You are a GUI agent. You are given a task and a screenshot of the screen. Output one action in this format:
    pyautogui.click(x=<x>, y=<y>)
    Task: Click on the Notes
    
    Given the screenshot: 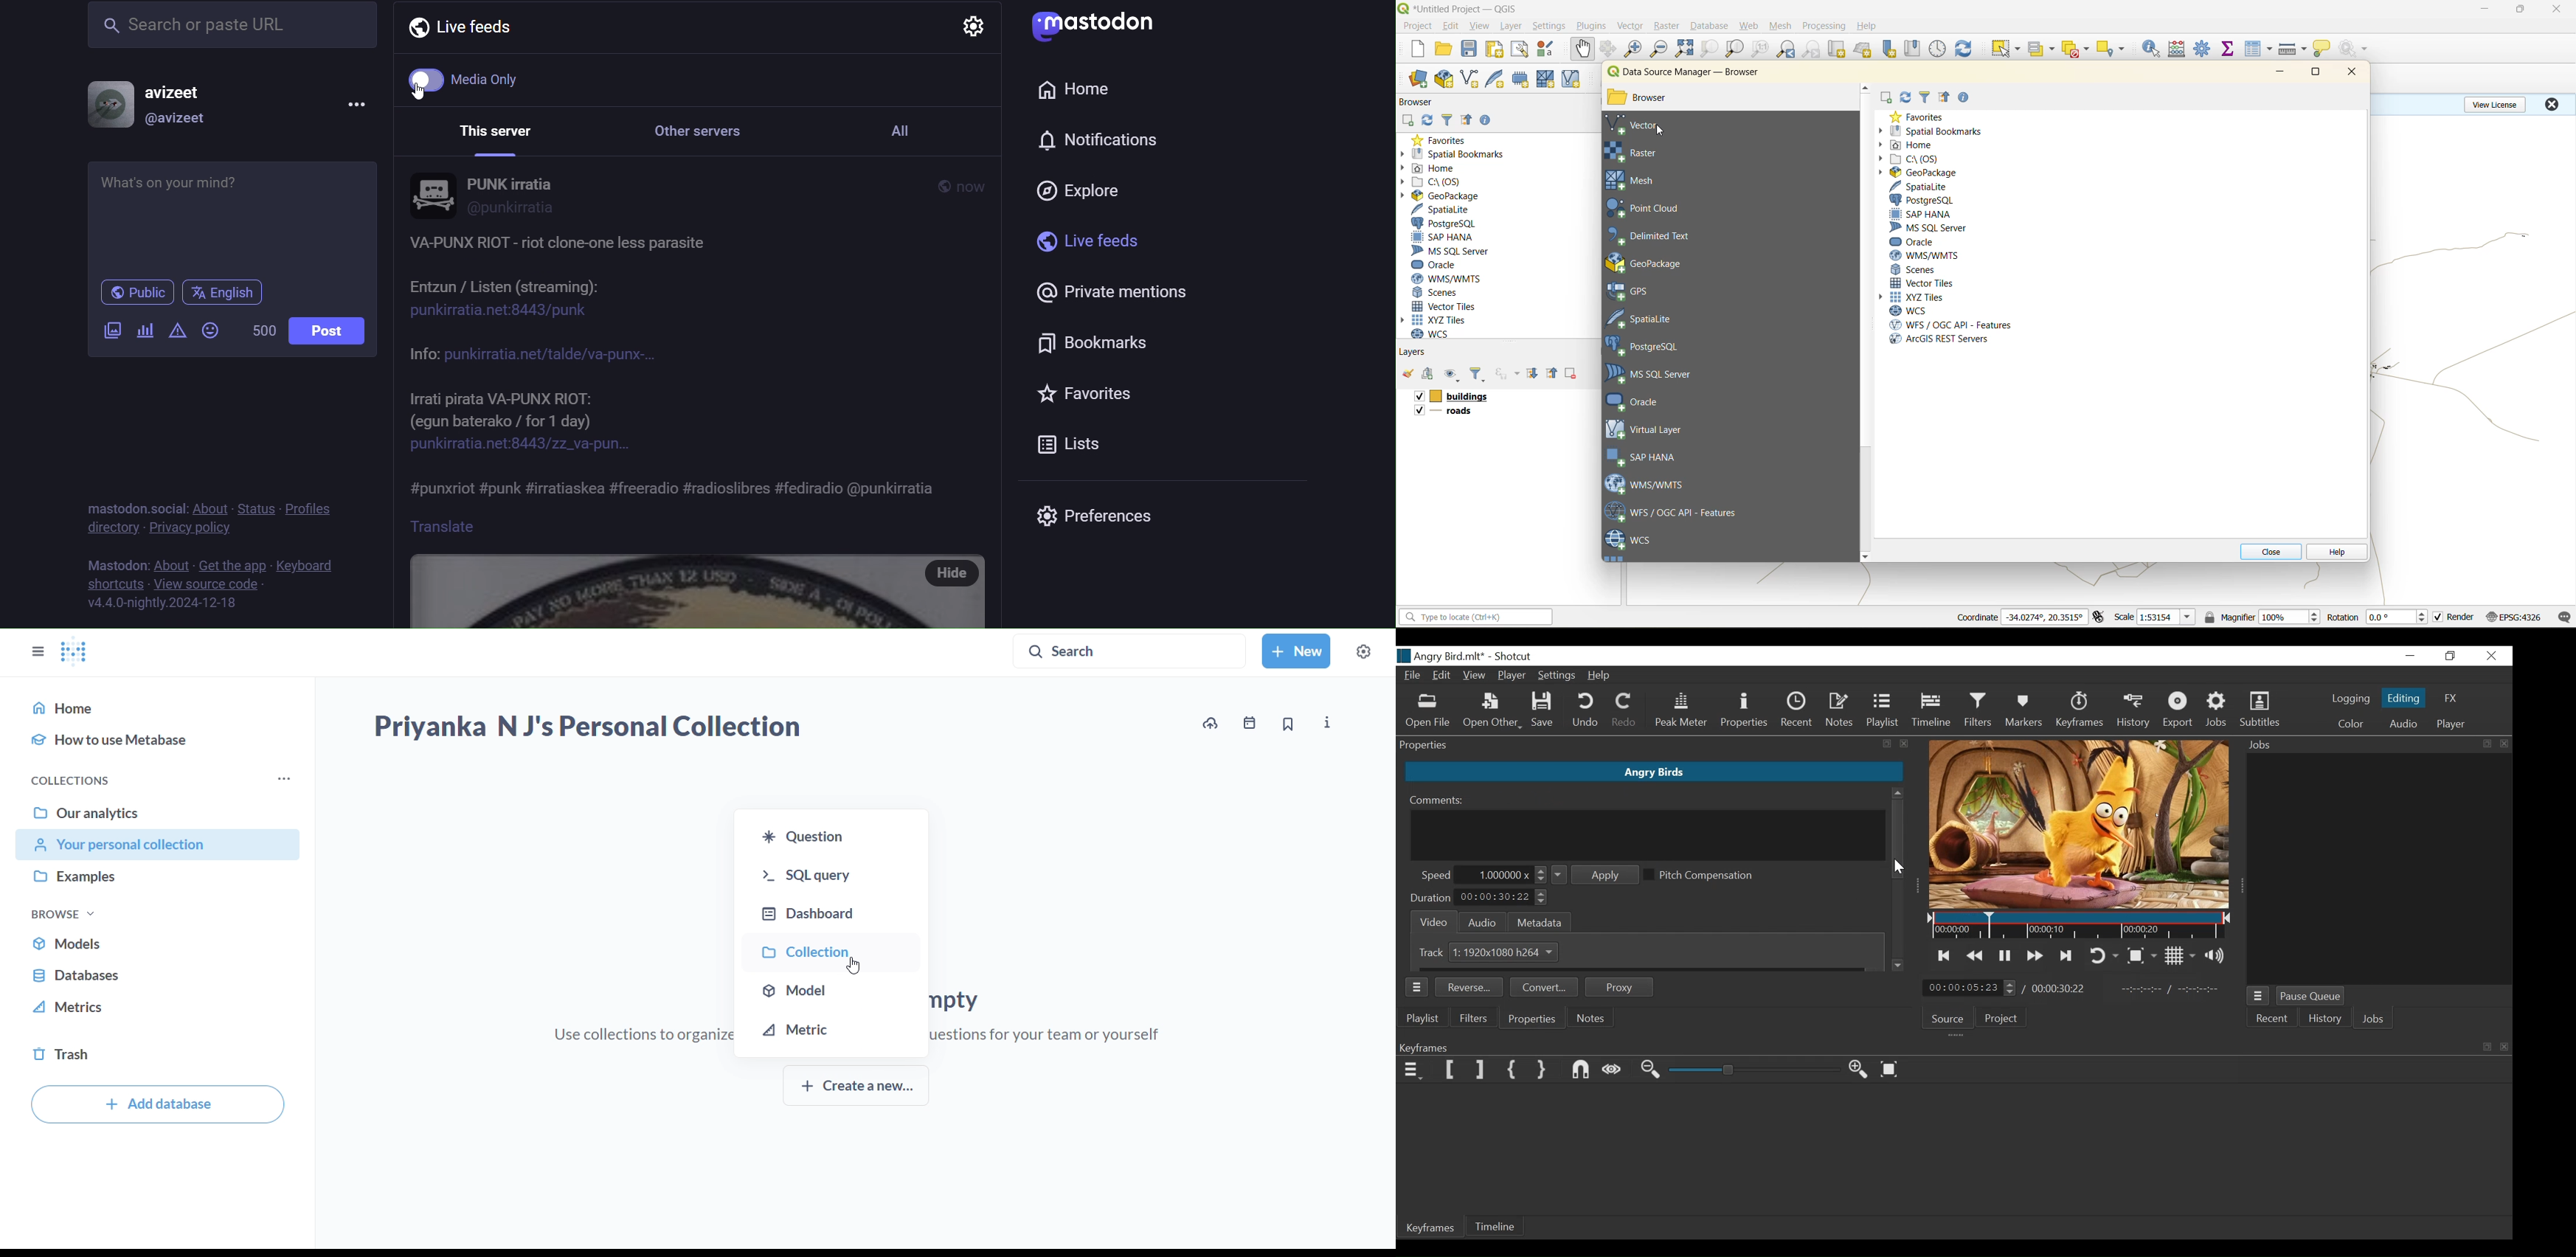 What is the action you would take?
    pyautogui.click(x=1588, y=1018)
    